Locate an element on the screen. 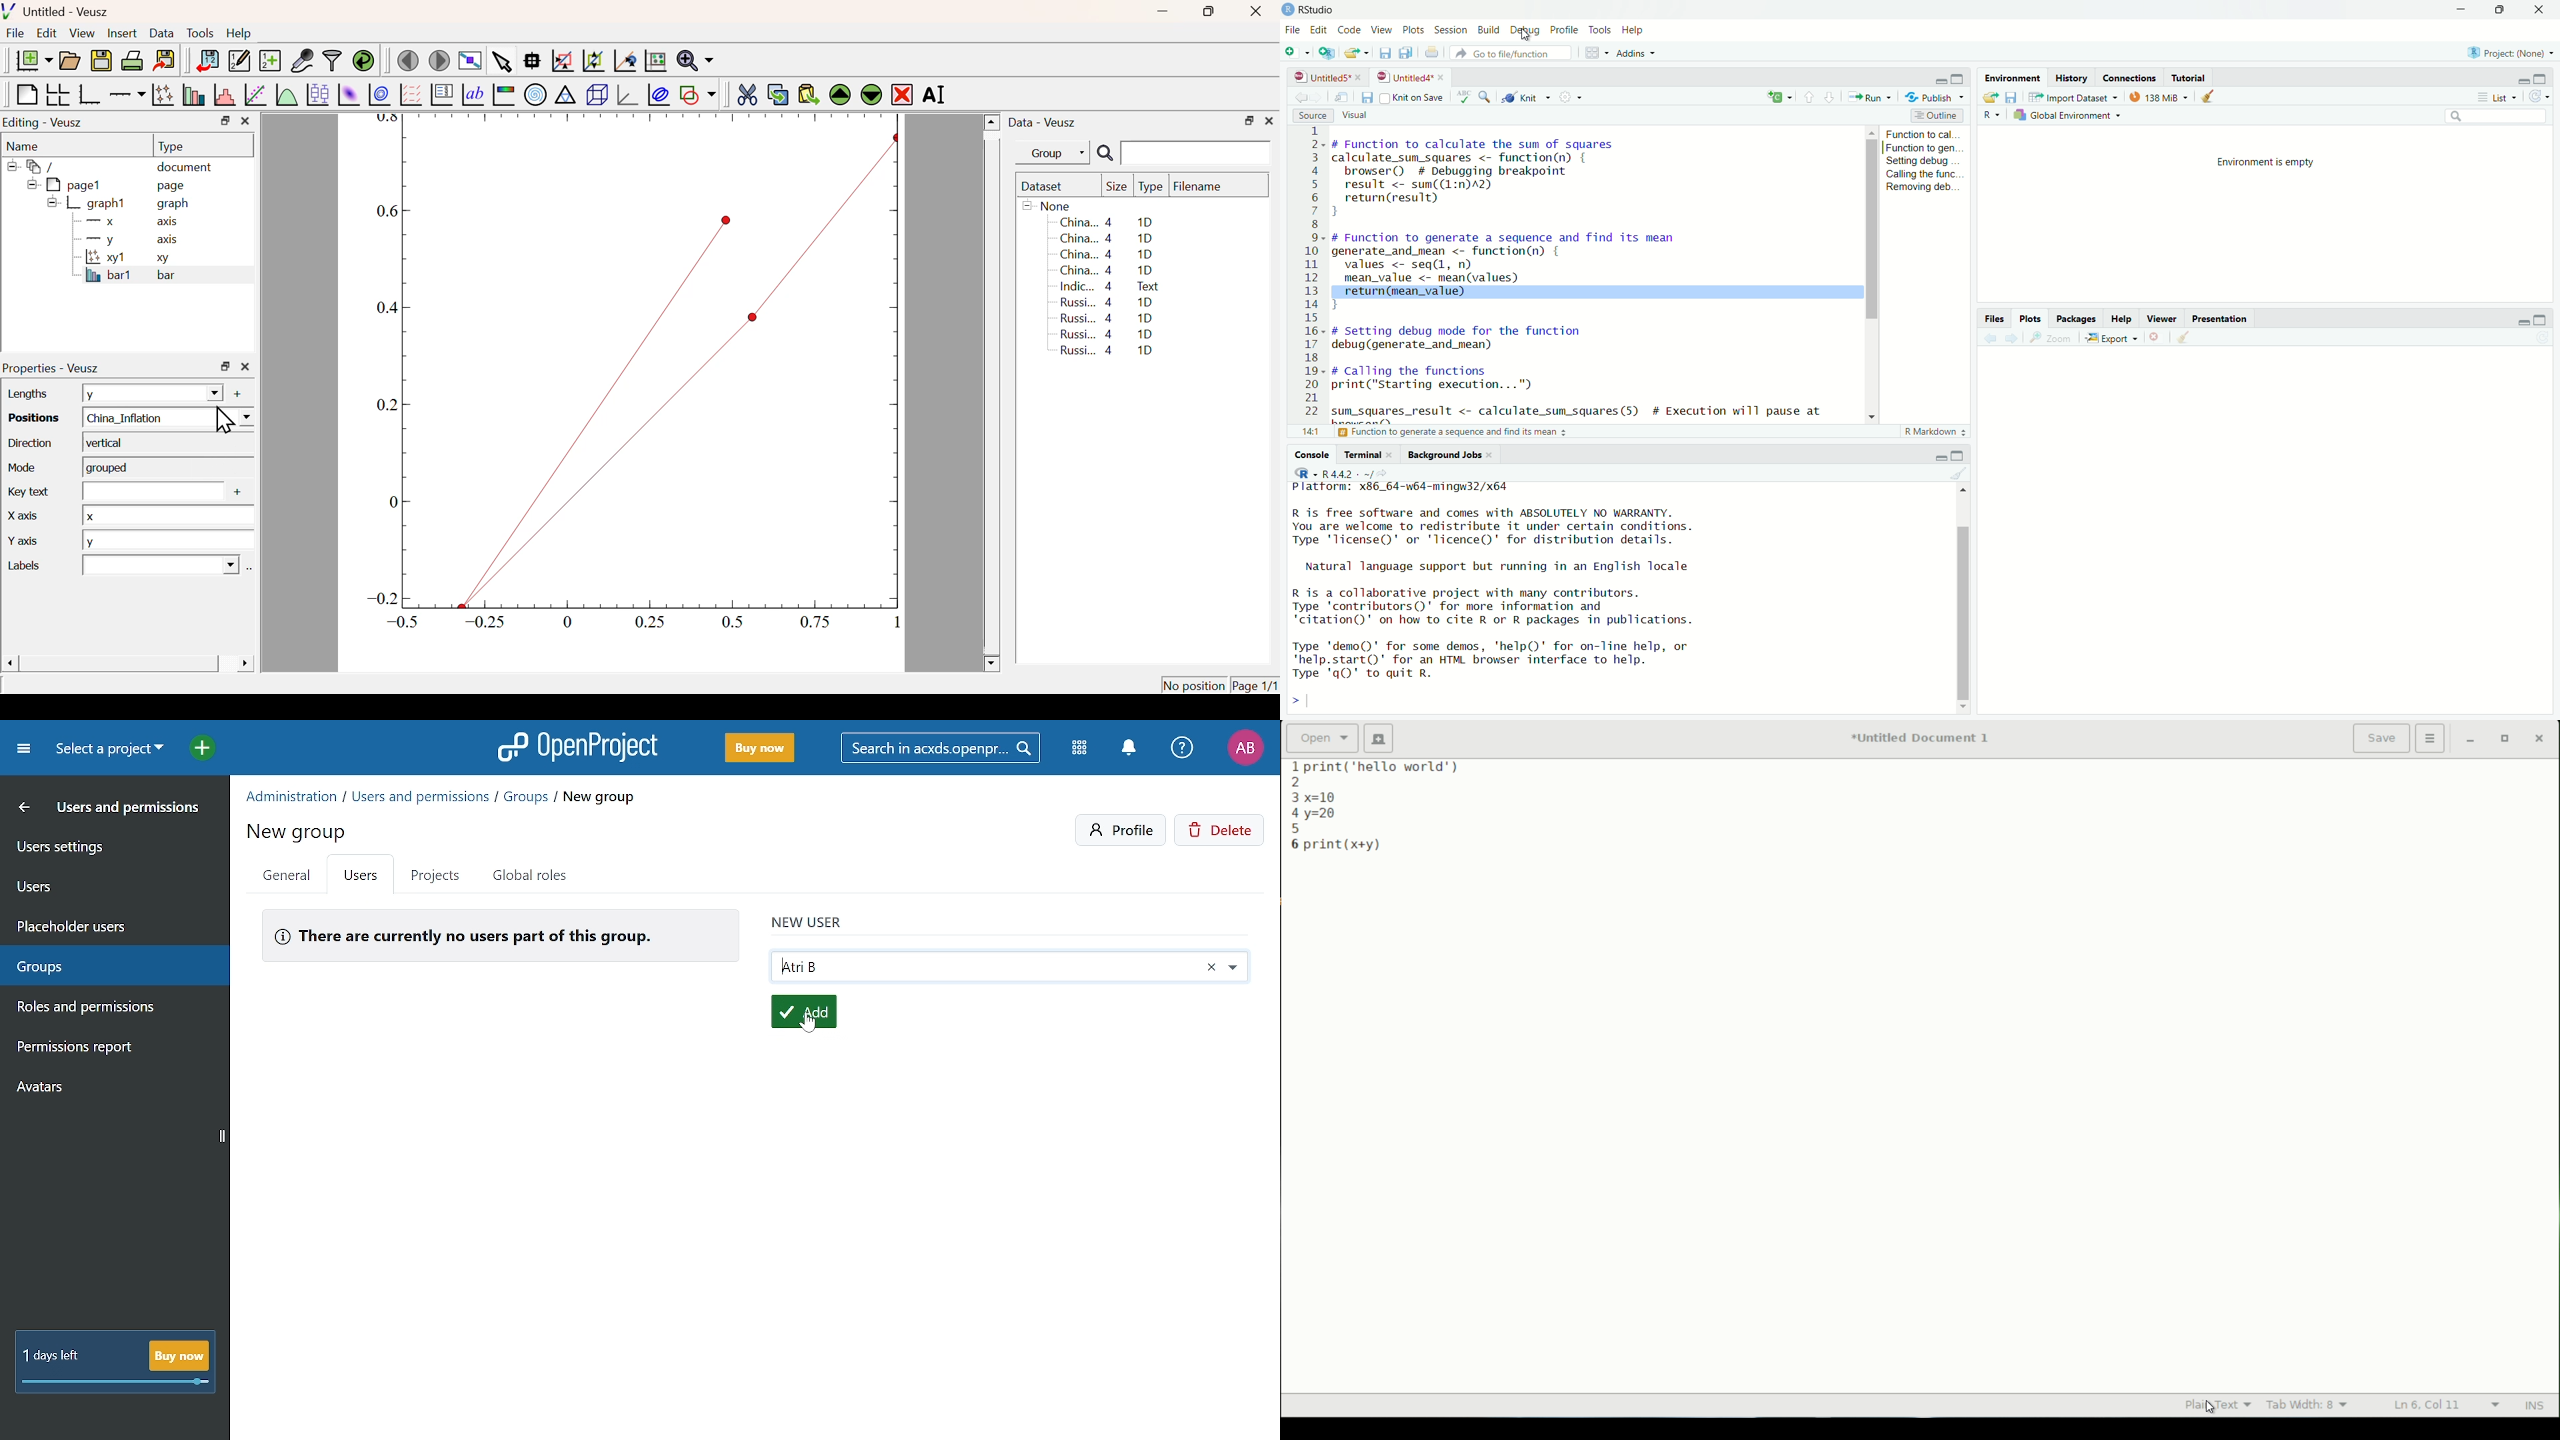 The height and width of the screenshot is (1456, 2576). visual is located at coordinates (1357, 116).